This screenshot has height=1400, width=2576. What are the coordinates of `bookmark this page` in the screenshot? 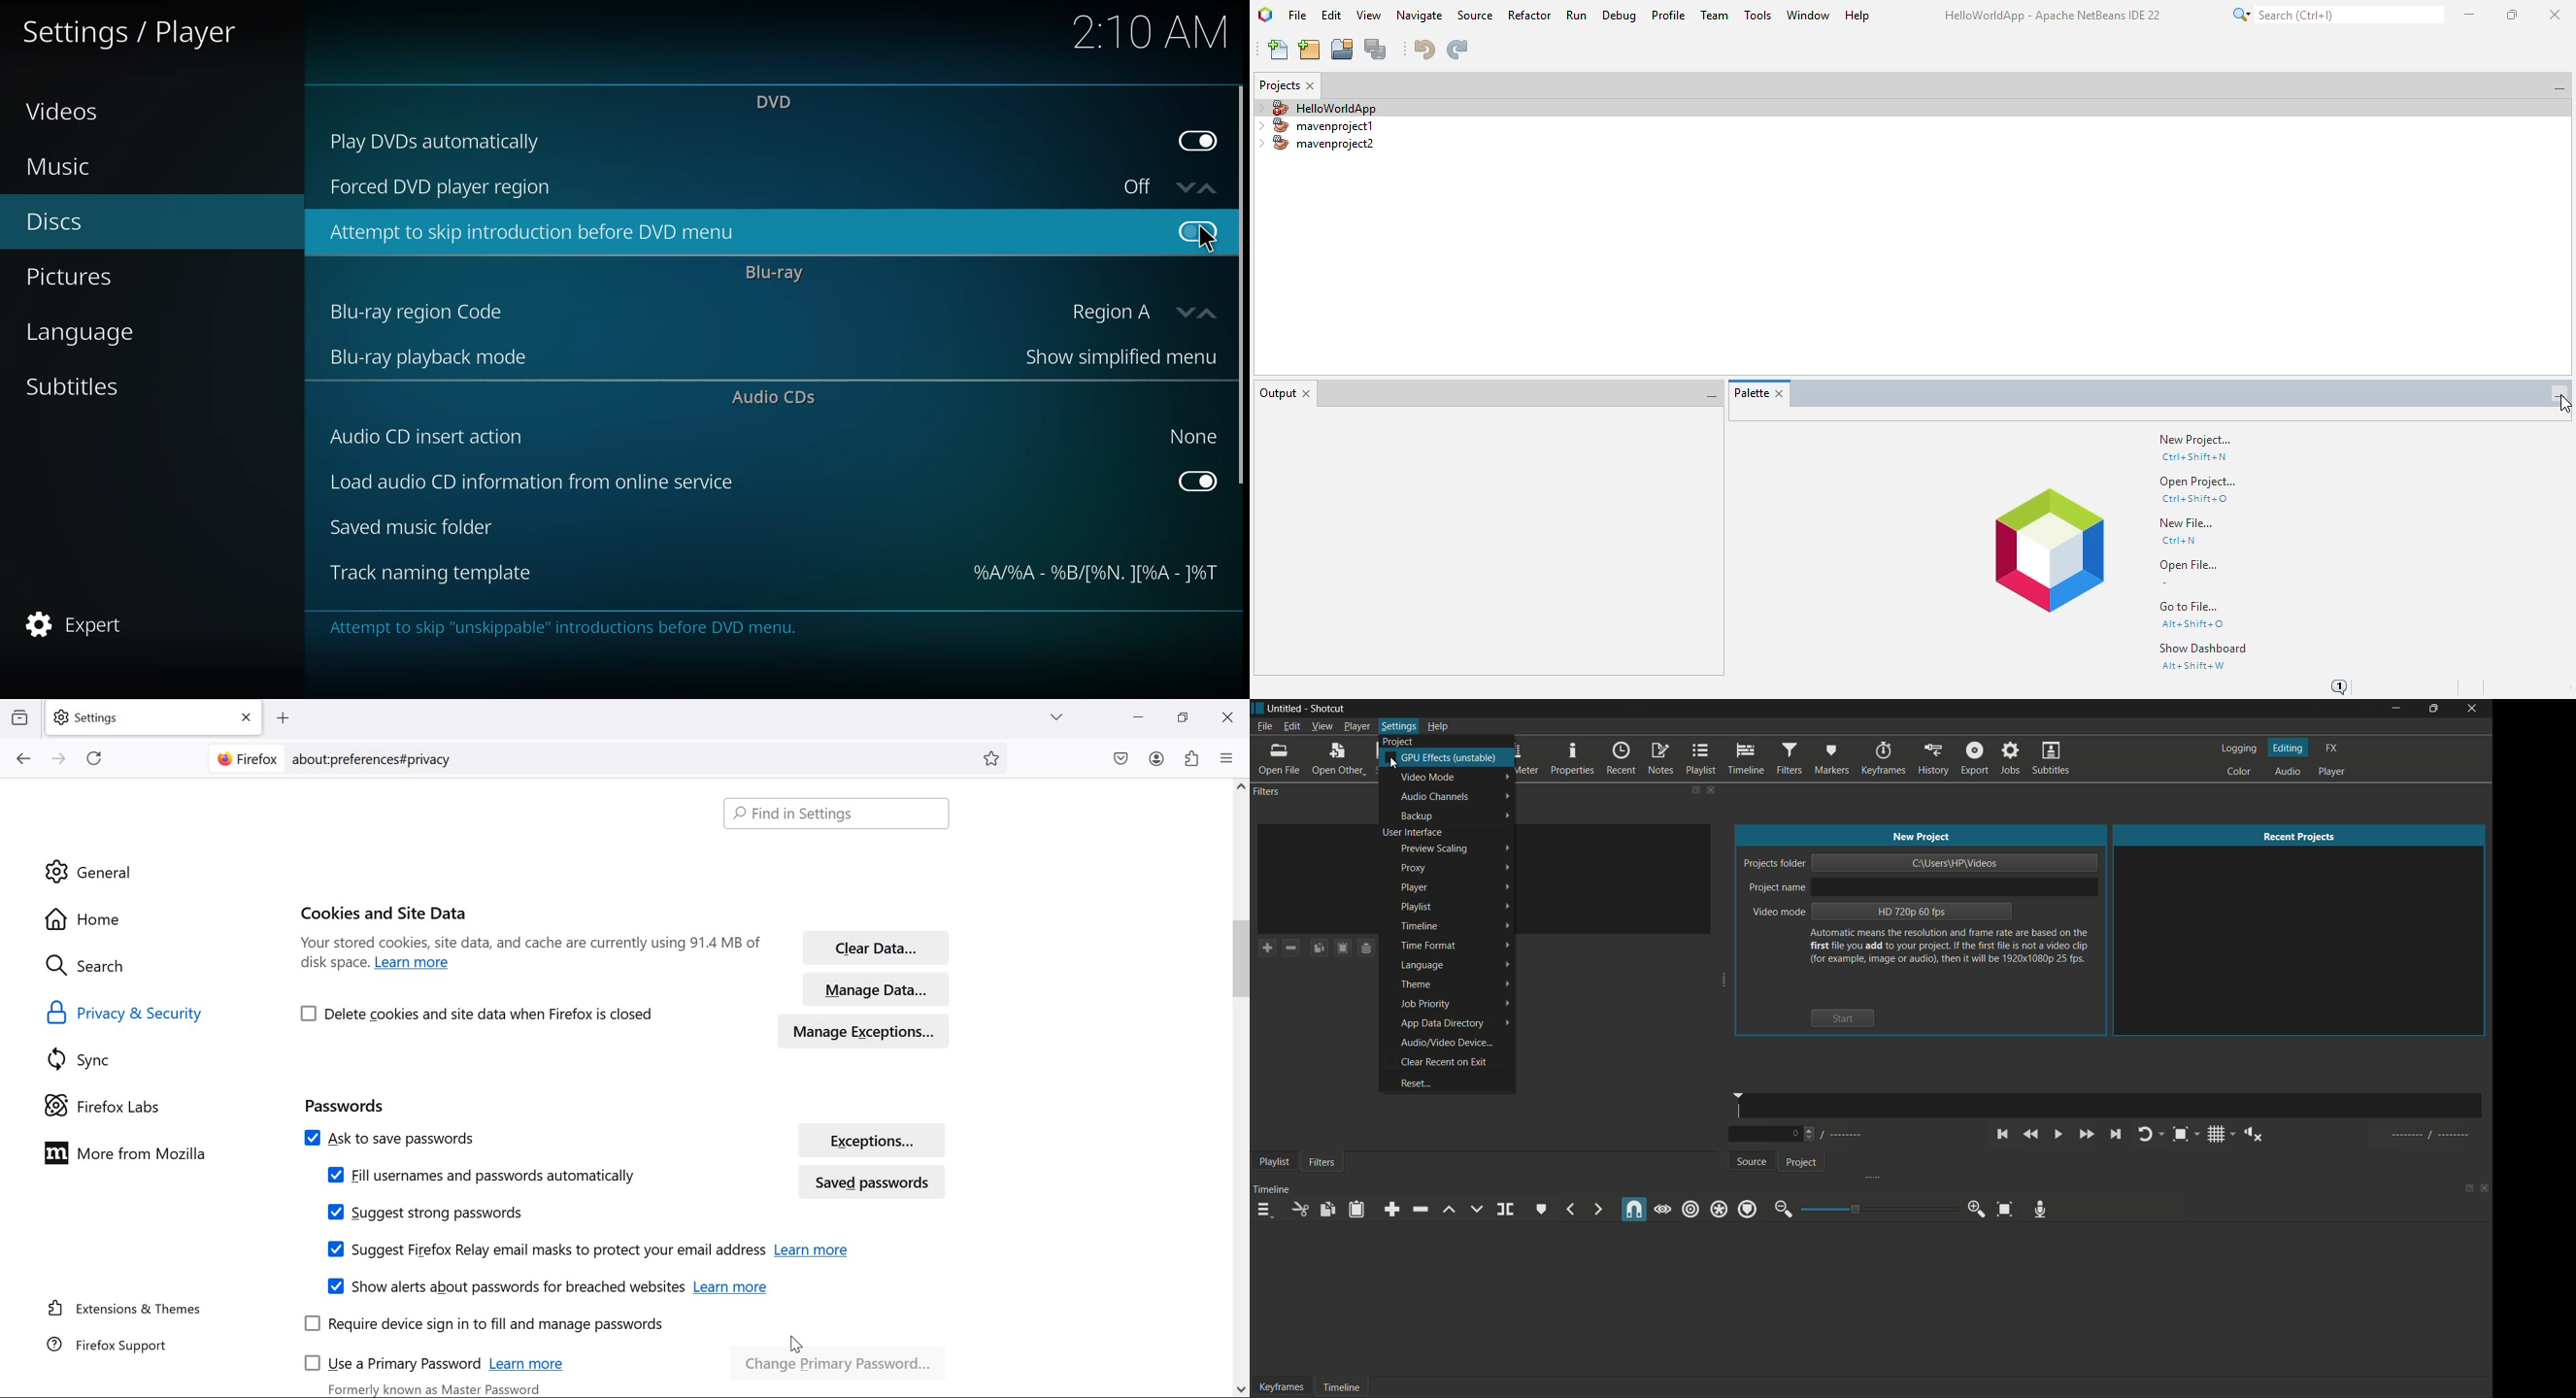 It's located at (996, 759).